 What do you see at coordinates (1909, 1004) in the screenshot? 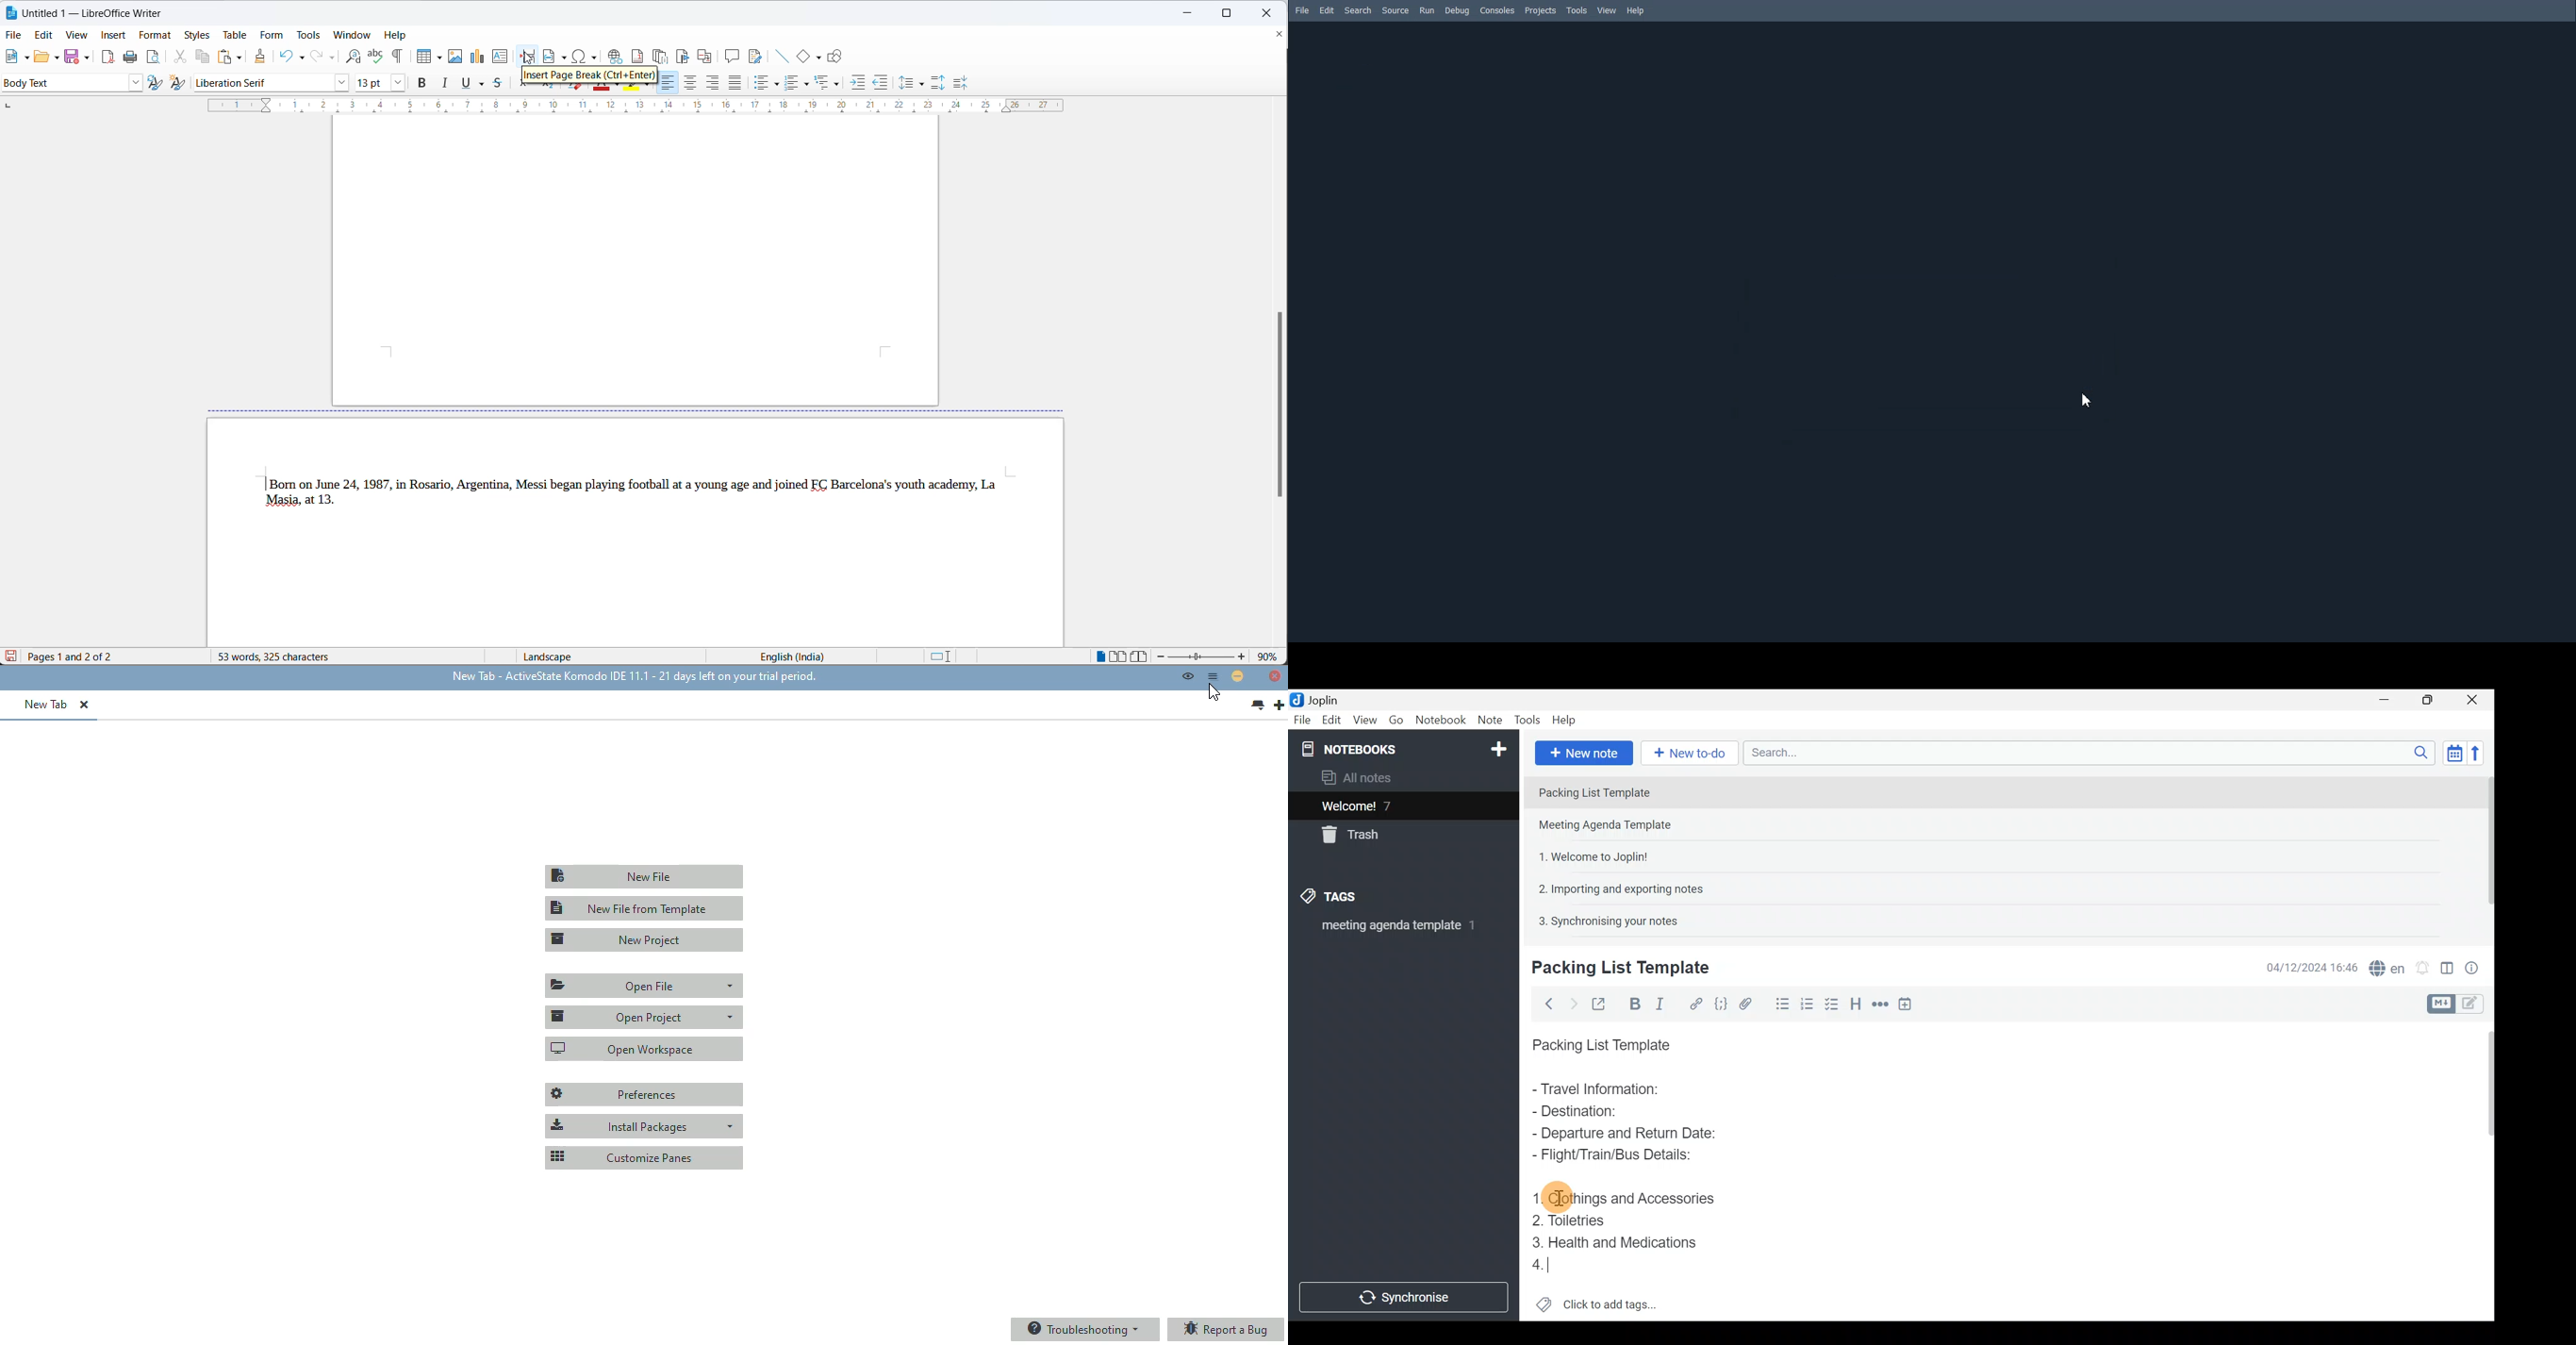
I see `Insert time` at bounding box center [1909, 1004].